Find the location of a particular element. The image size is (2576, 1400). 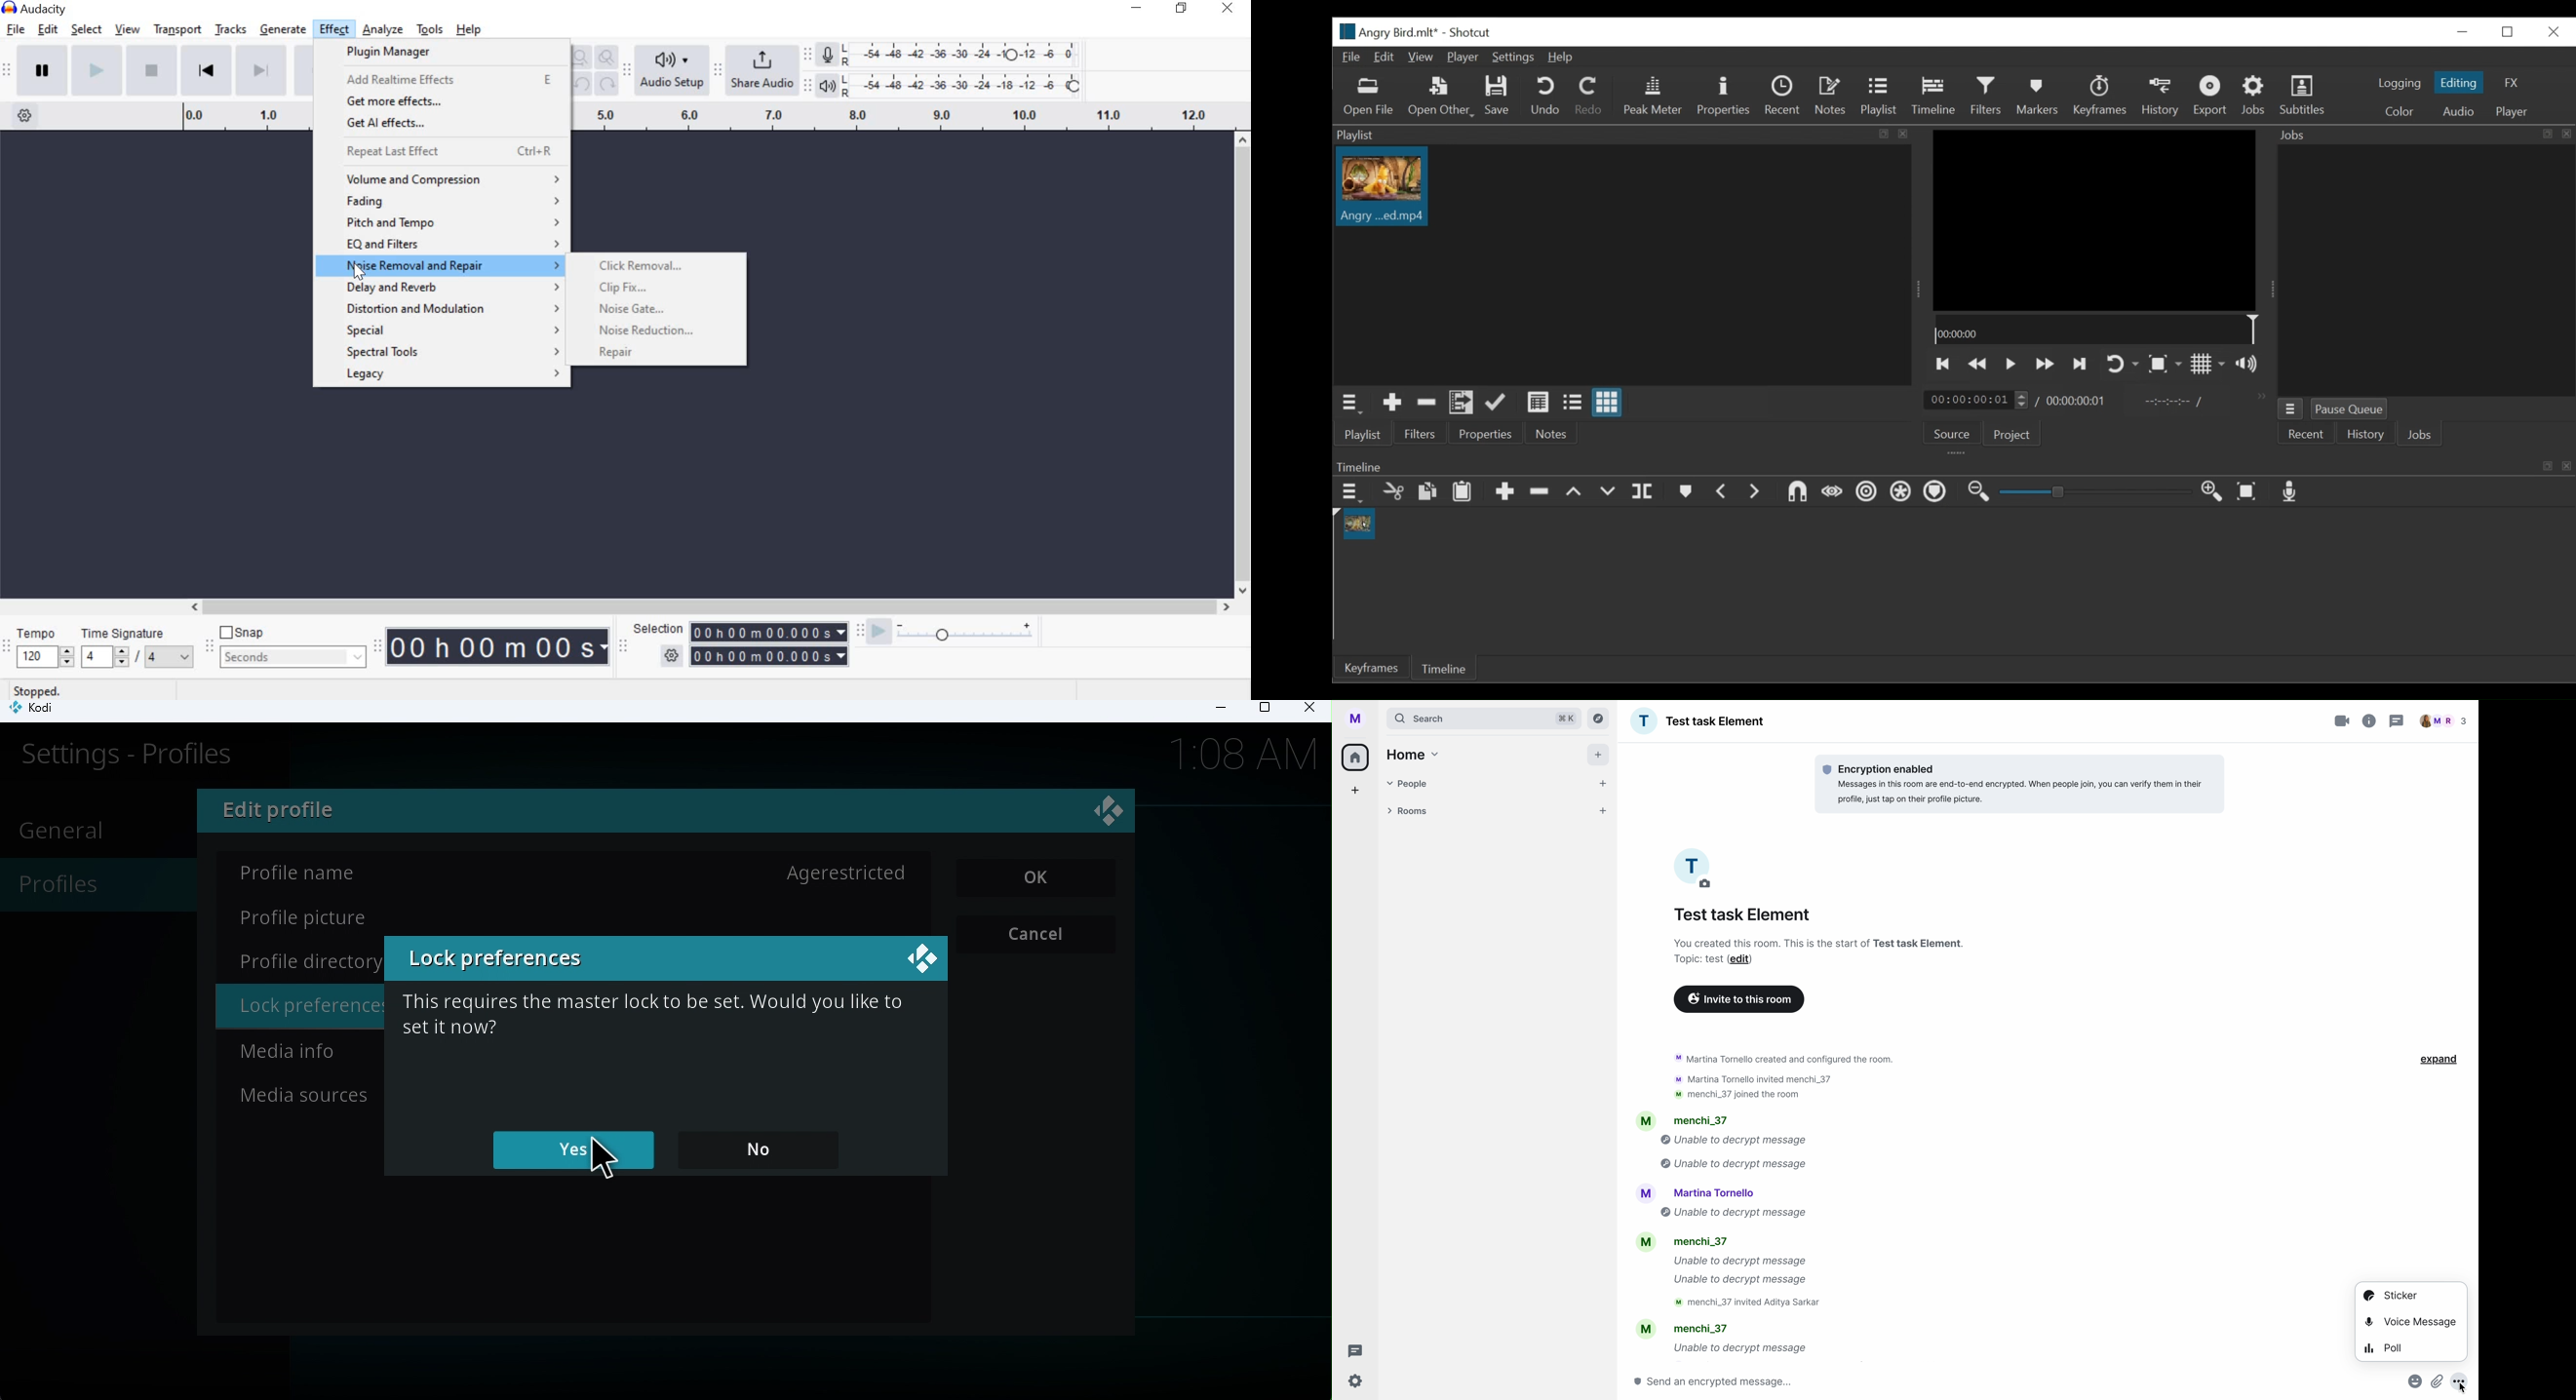

Ripple Markers is located at coordinates (1938, 494).